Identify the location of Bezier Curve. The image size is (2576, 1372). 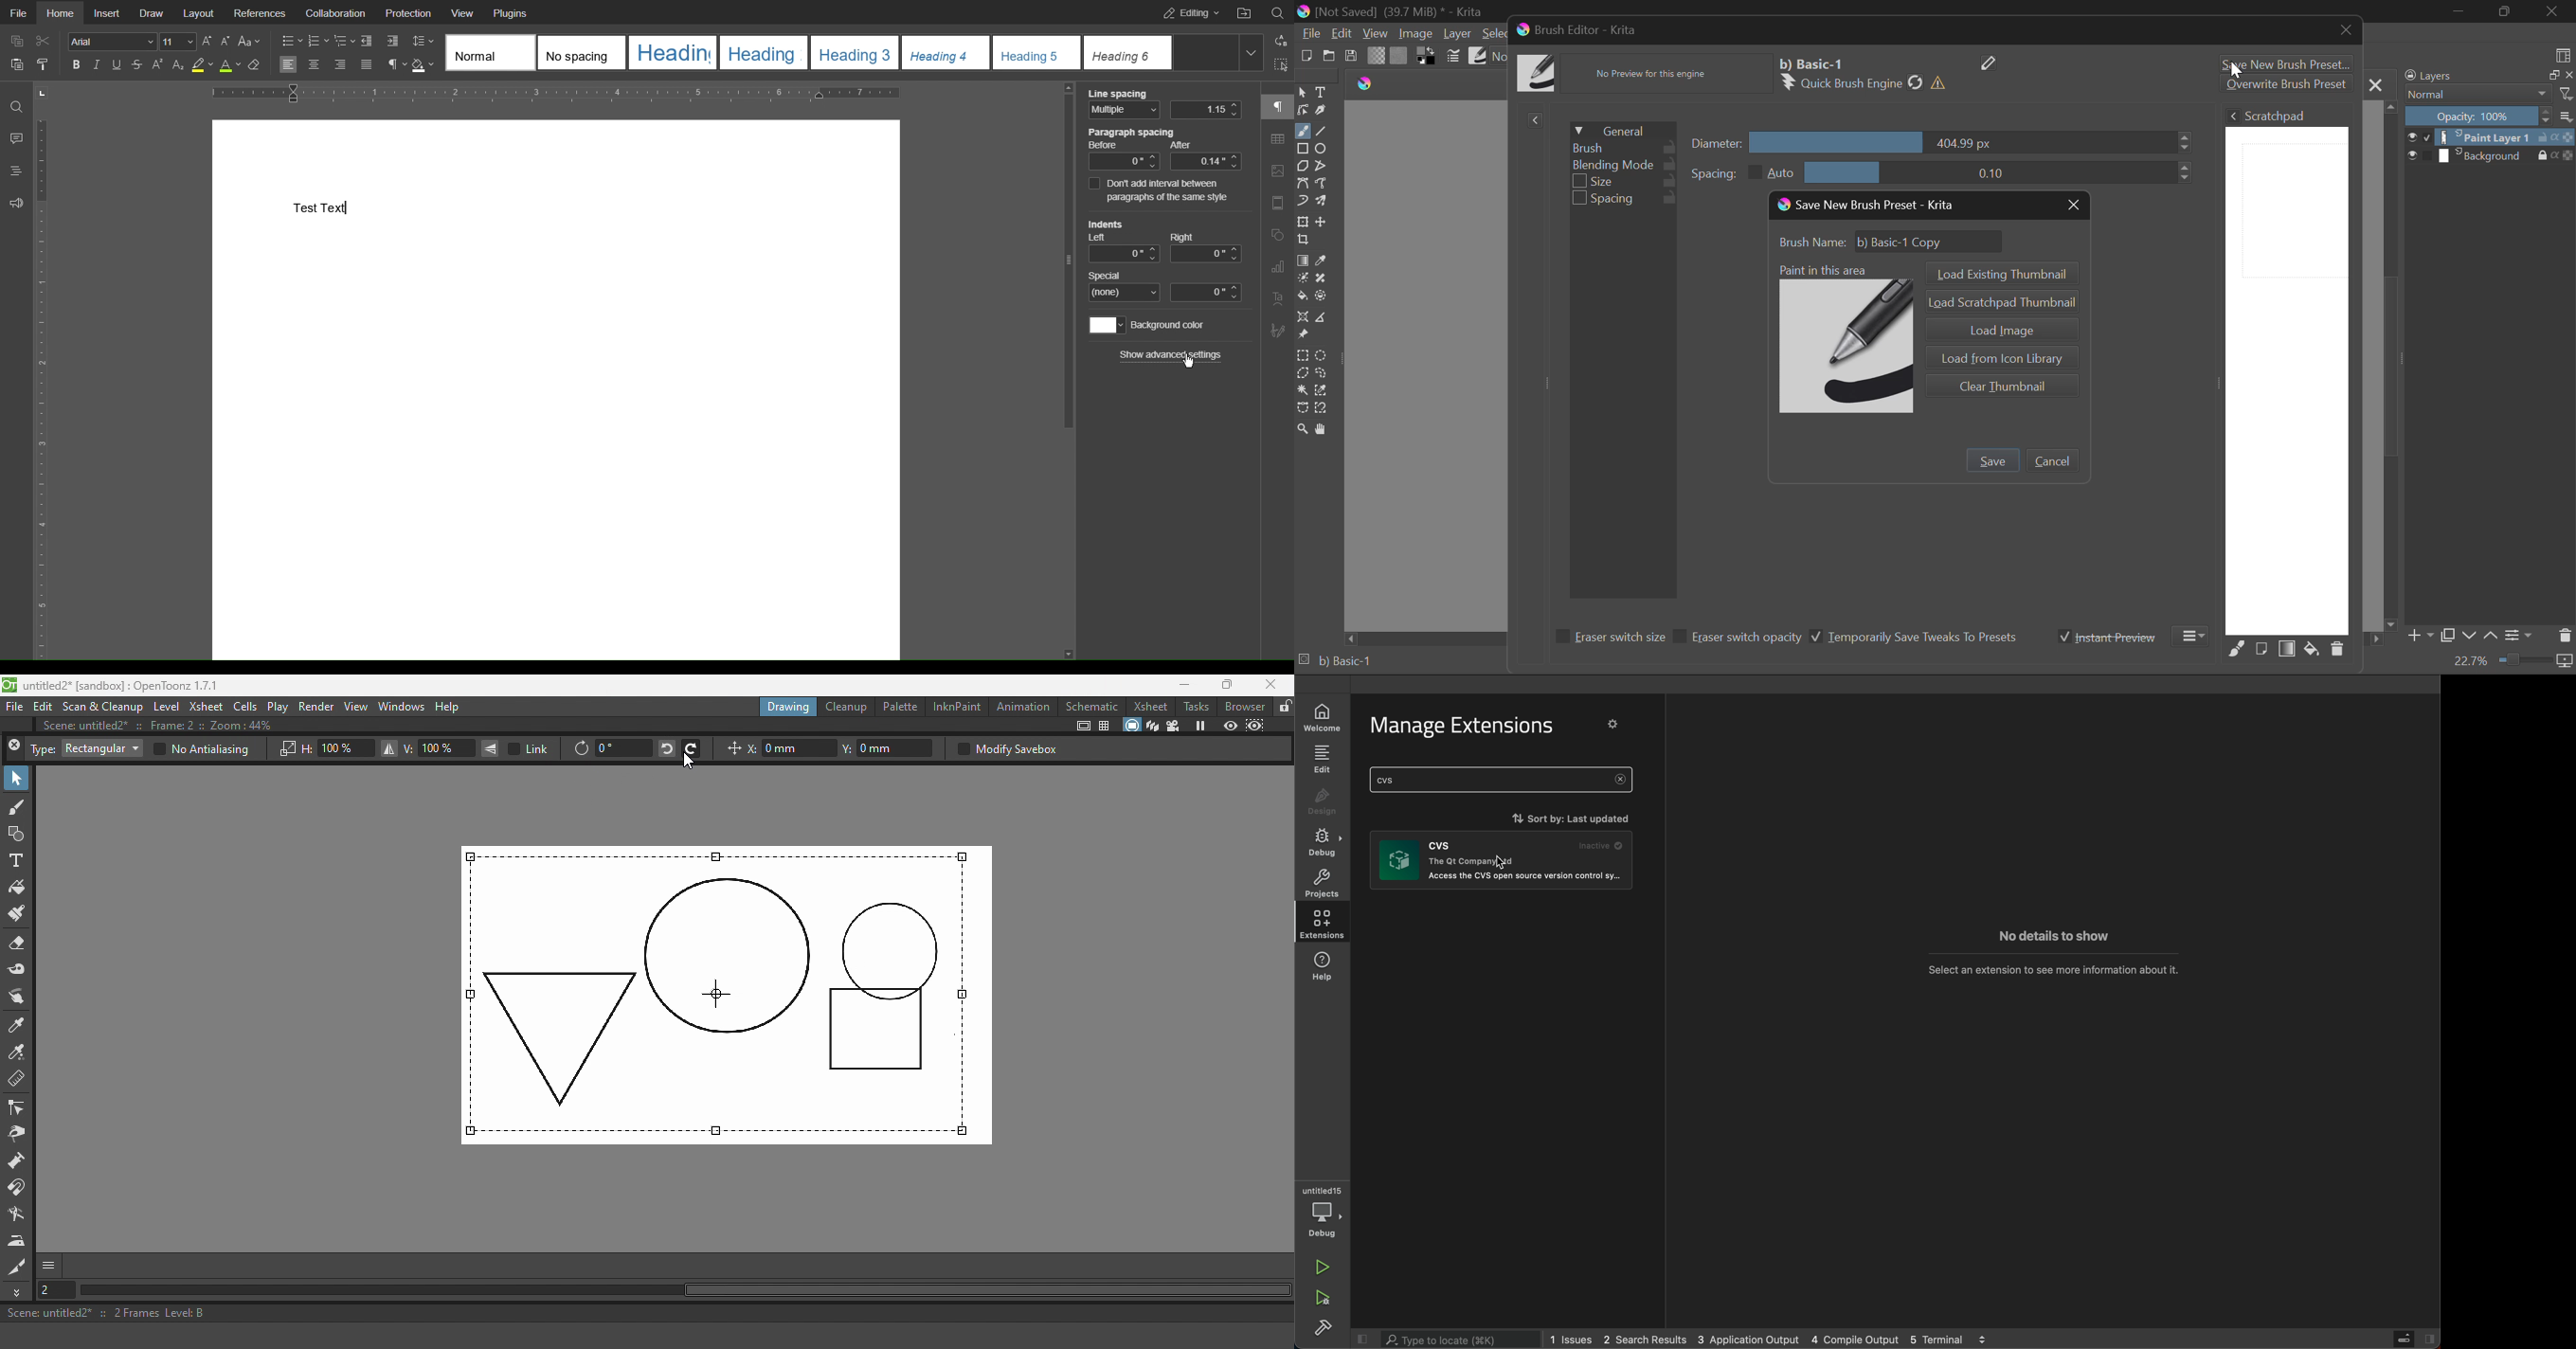
(1305, 183).